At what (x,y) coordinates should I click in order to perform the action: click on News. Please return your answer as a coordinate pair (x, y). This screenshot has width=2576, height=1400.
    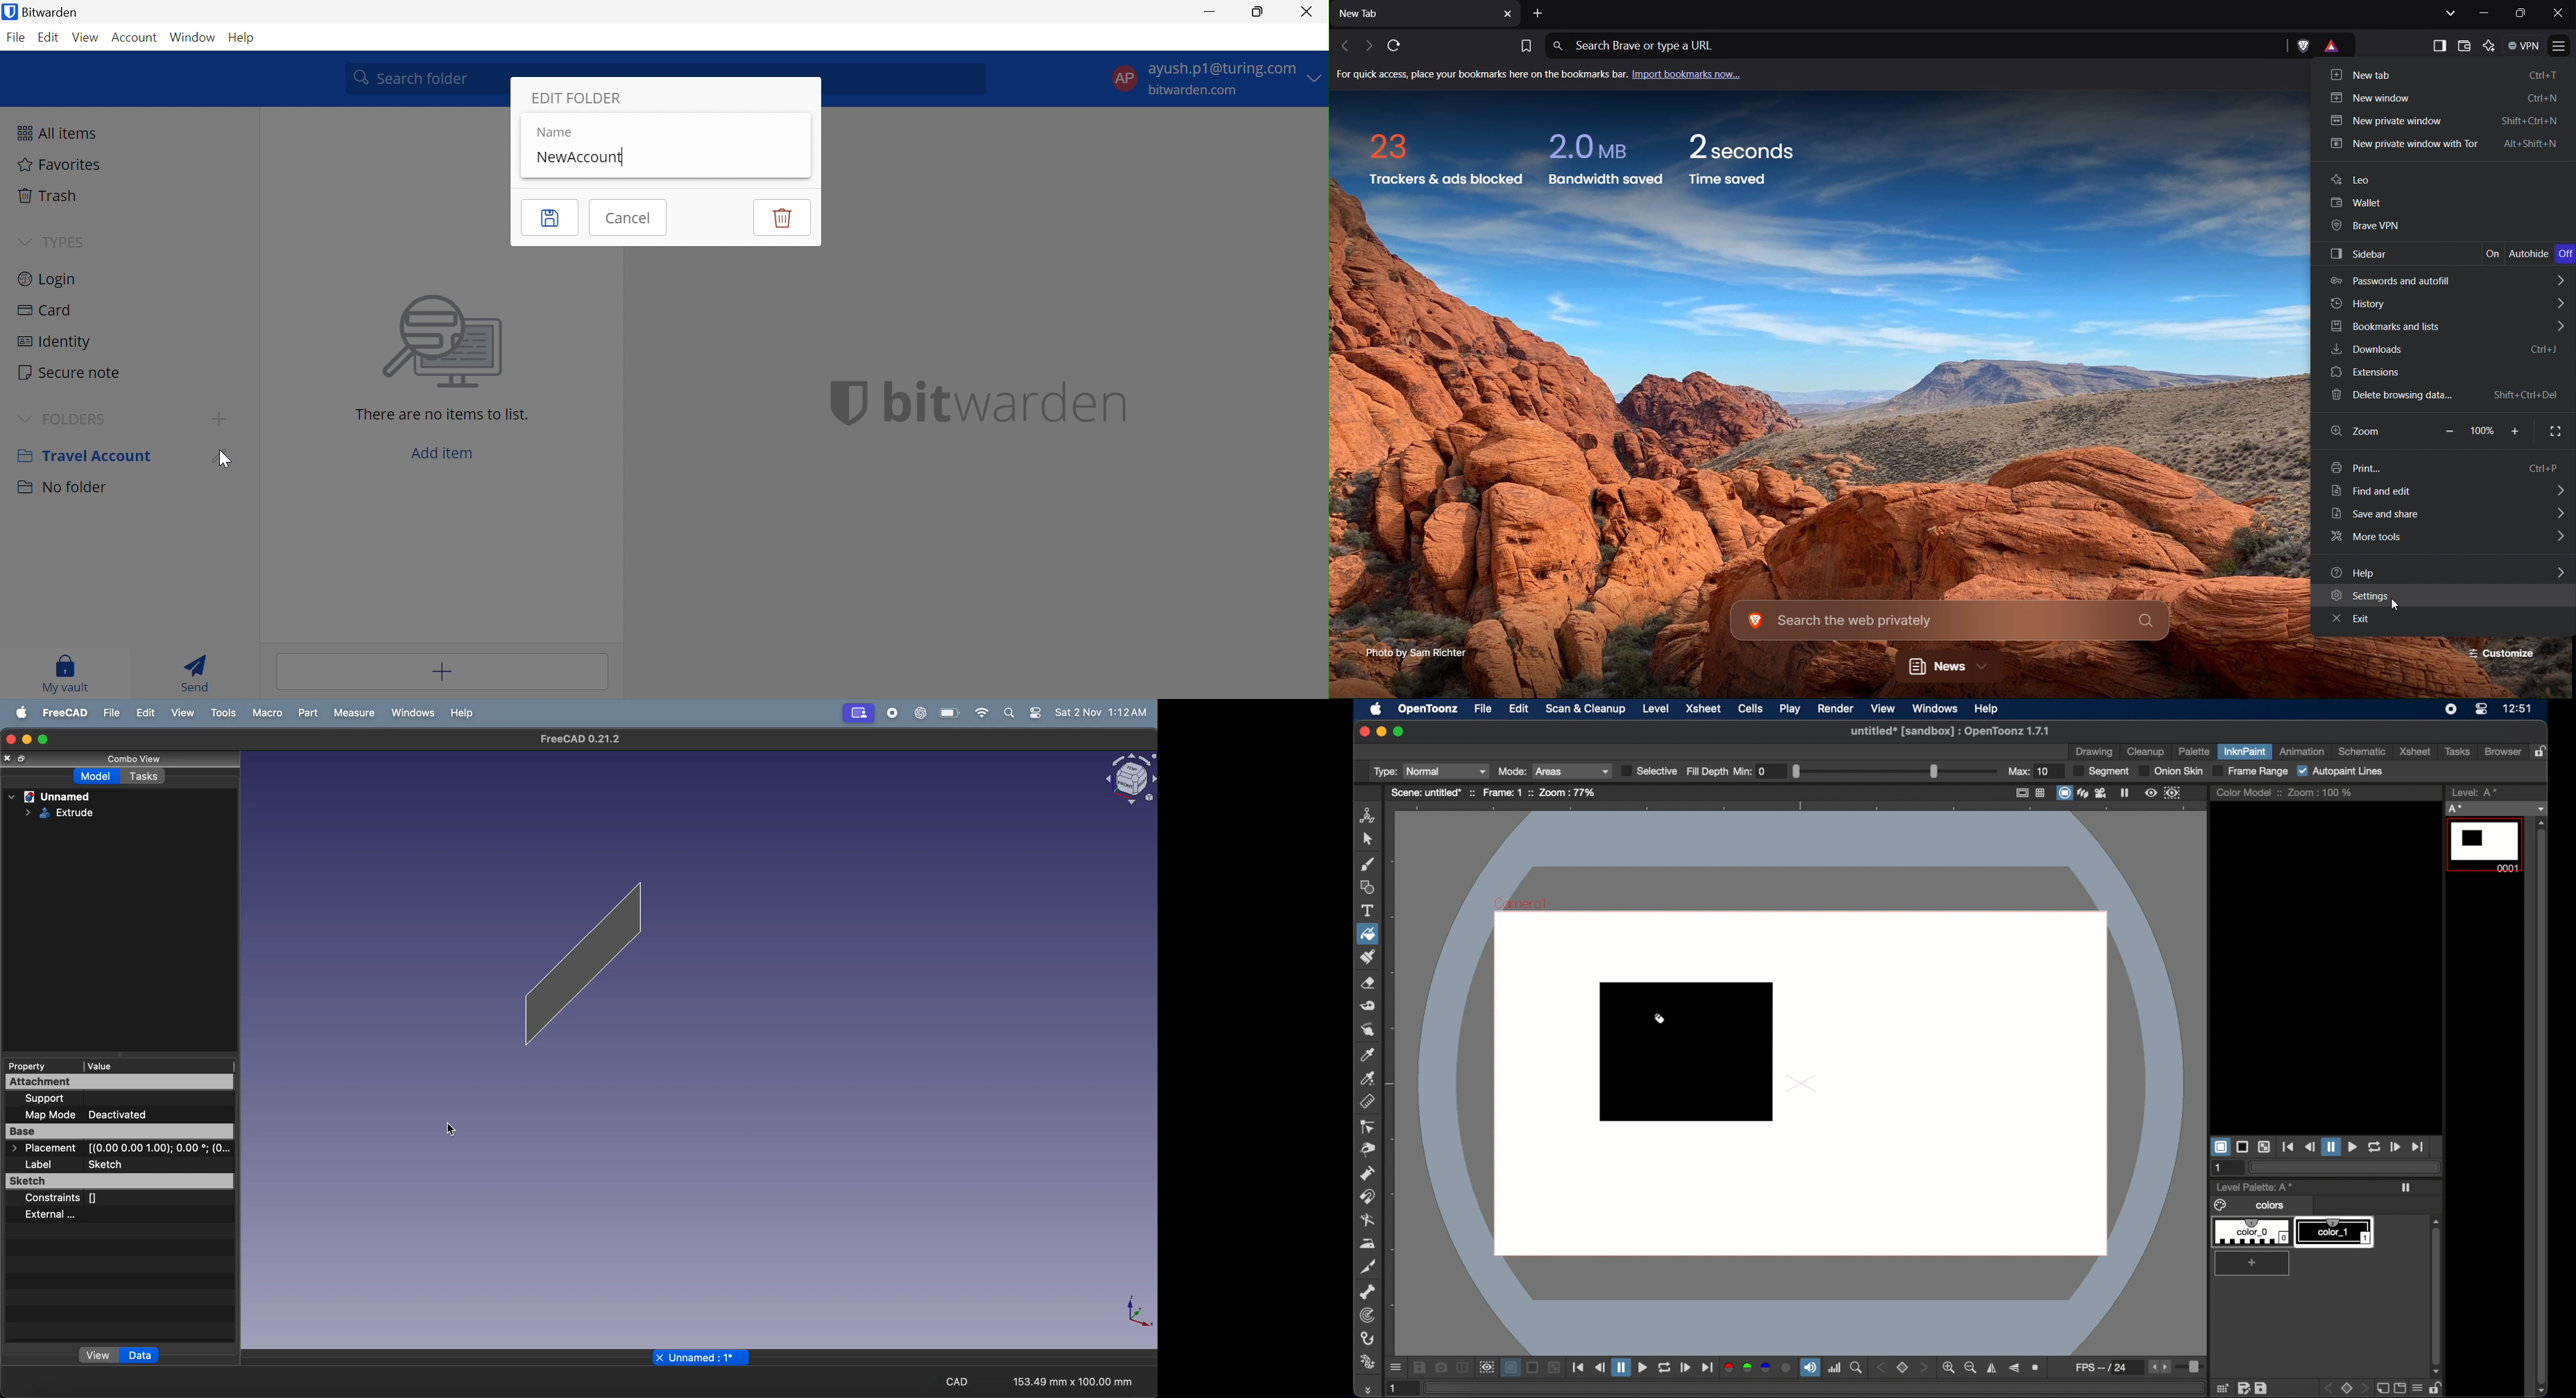
    Looking at the image, I should click on (1955, 667).